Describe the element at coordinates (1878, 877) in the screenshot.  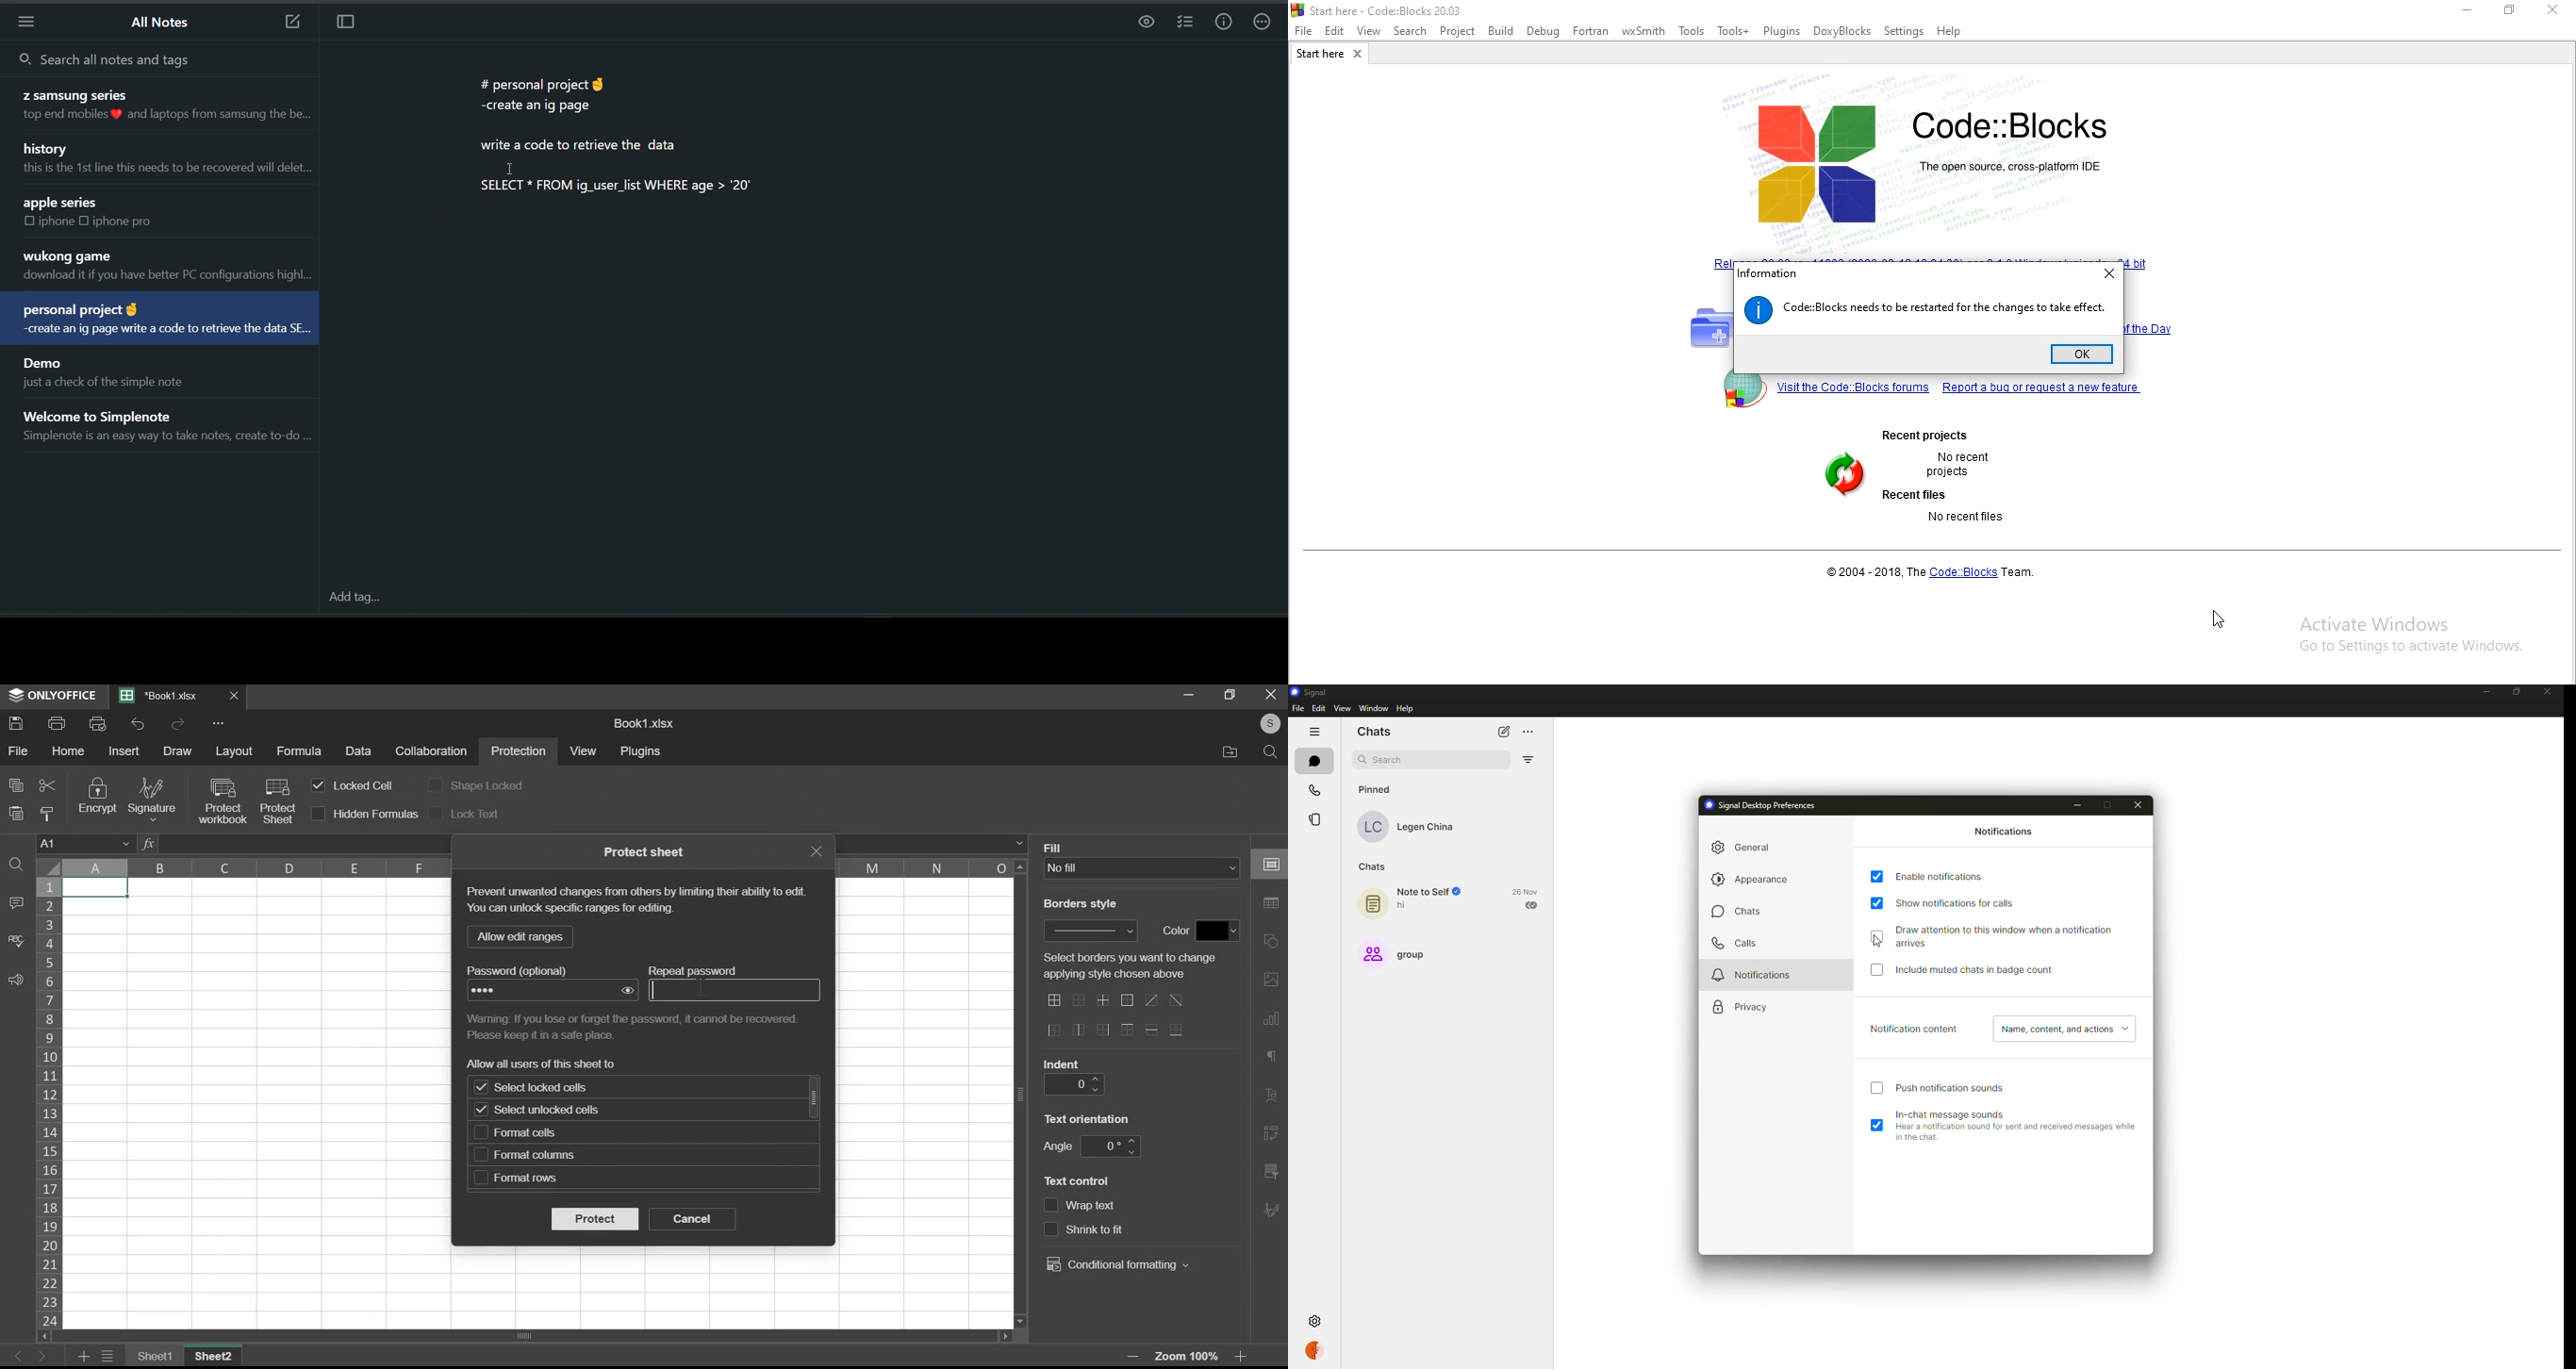
I see `enabled` at that location.